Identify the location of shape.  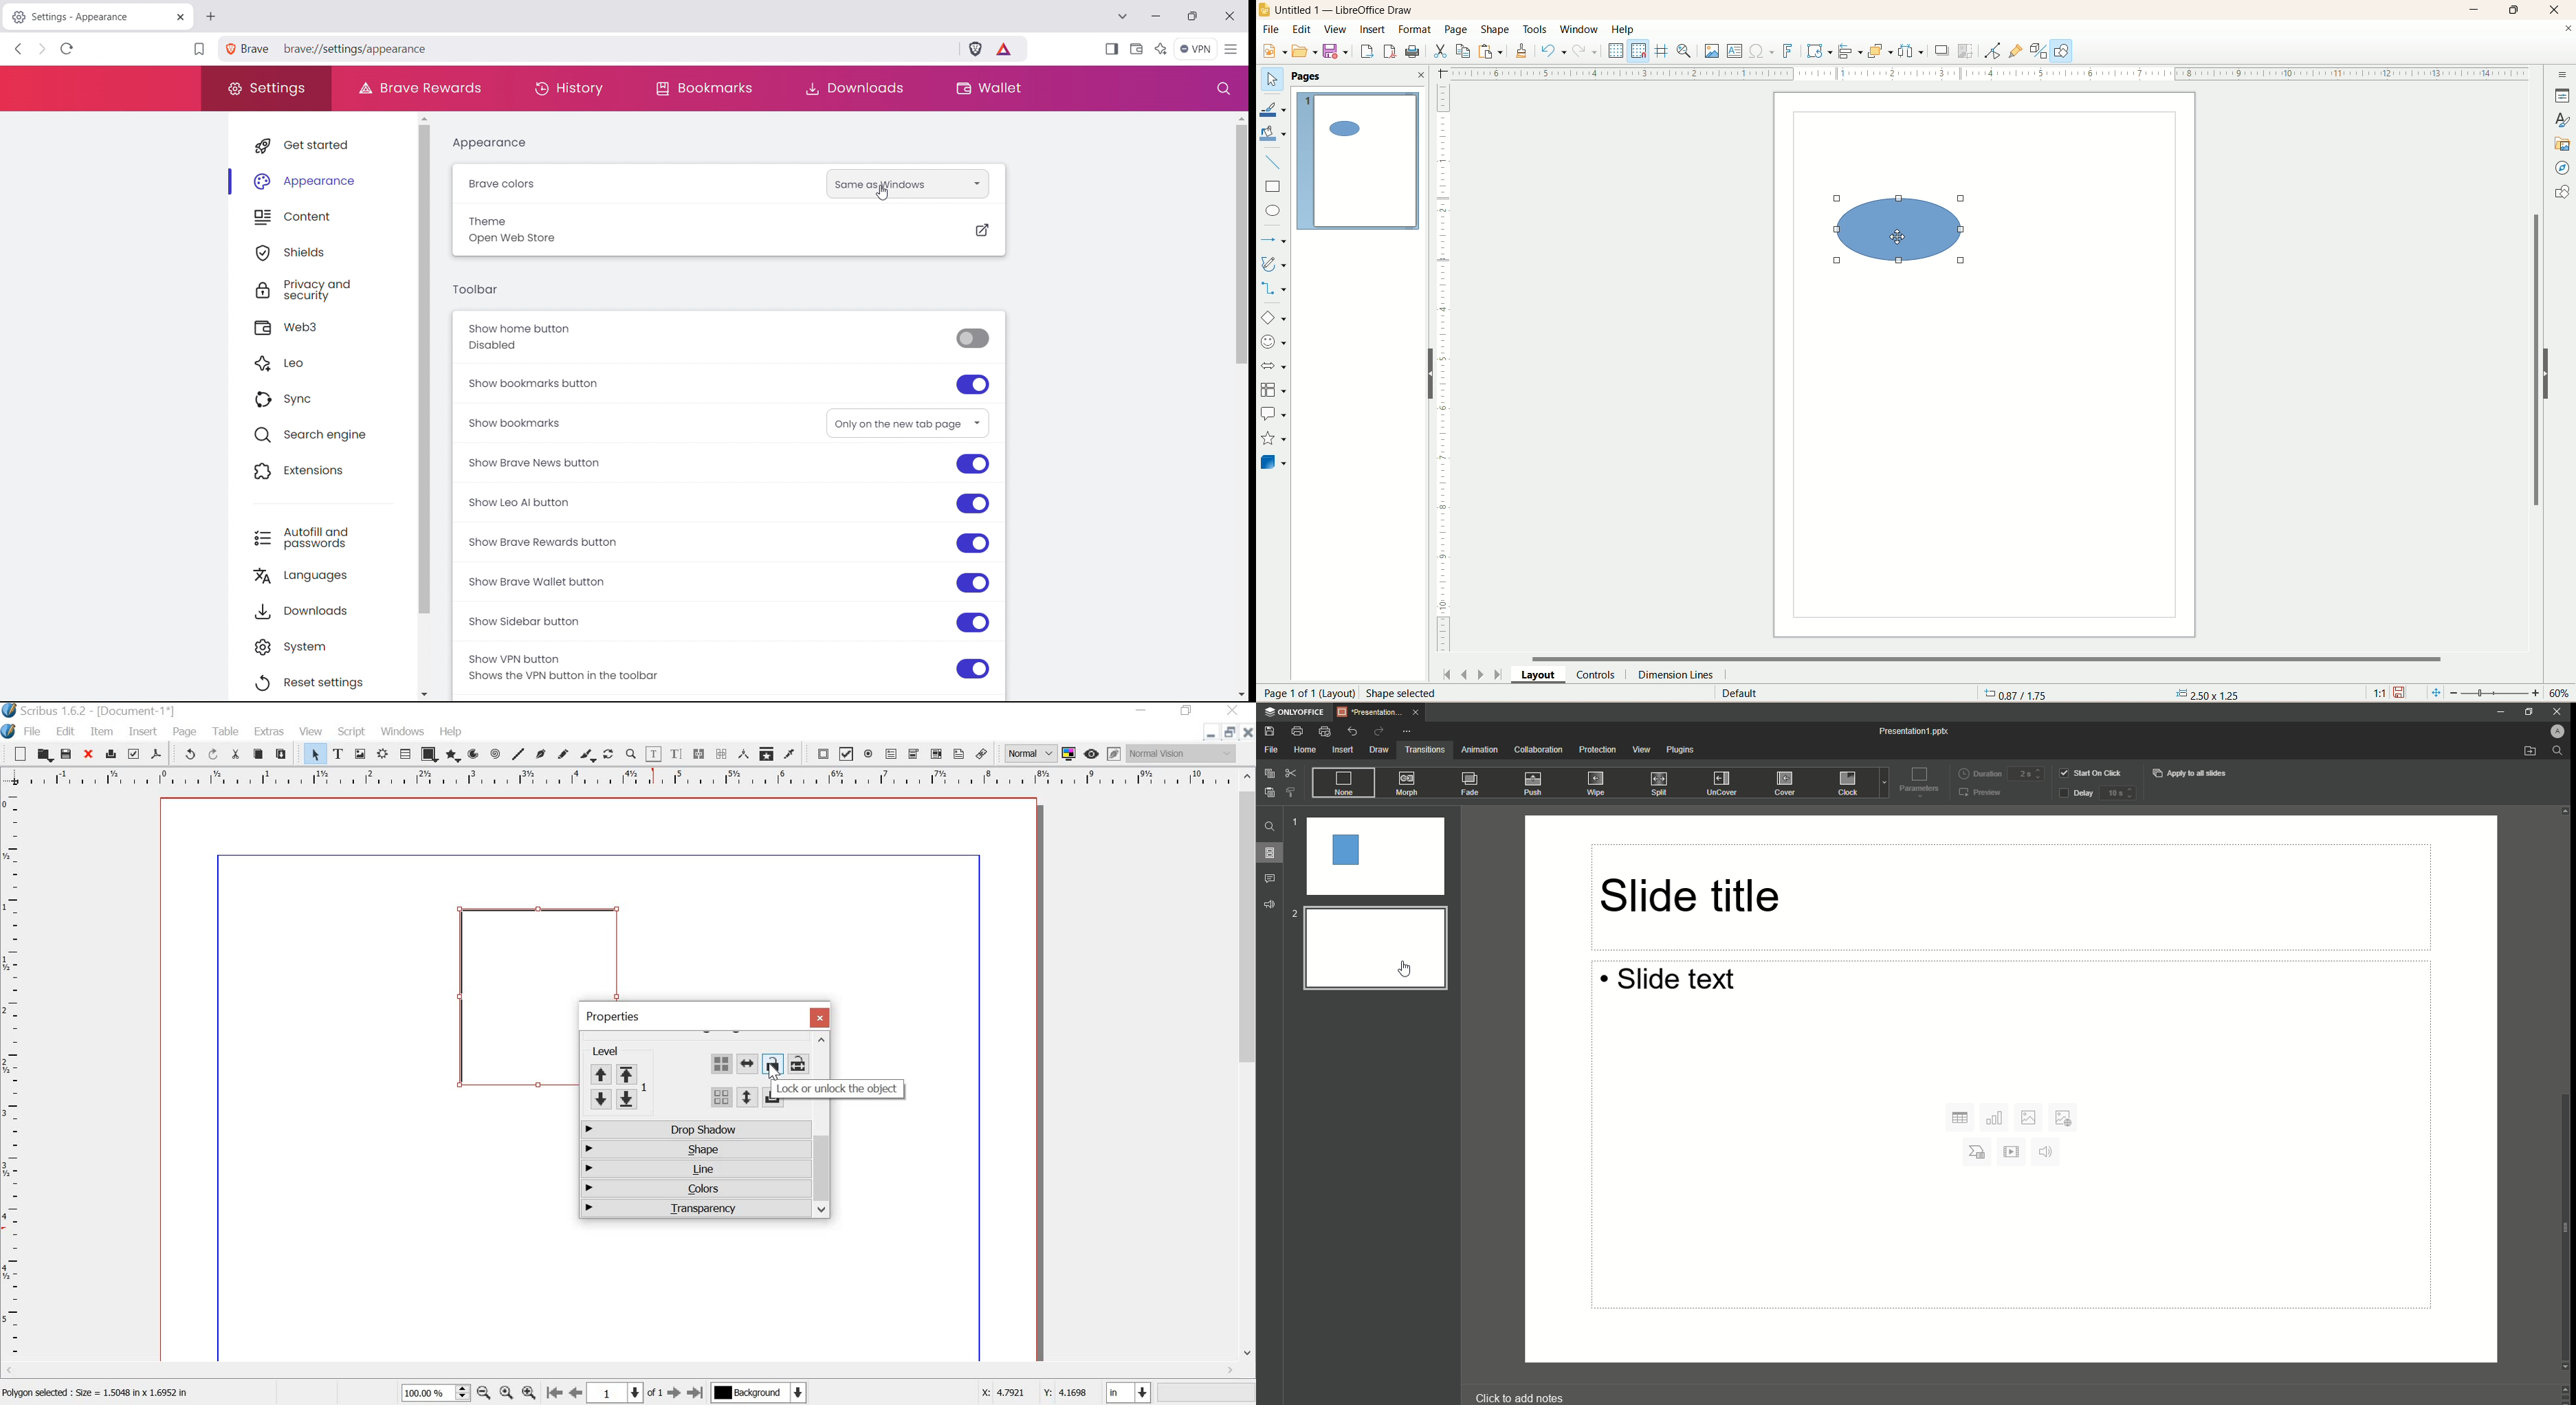
(430, 754).